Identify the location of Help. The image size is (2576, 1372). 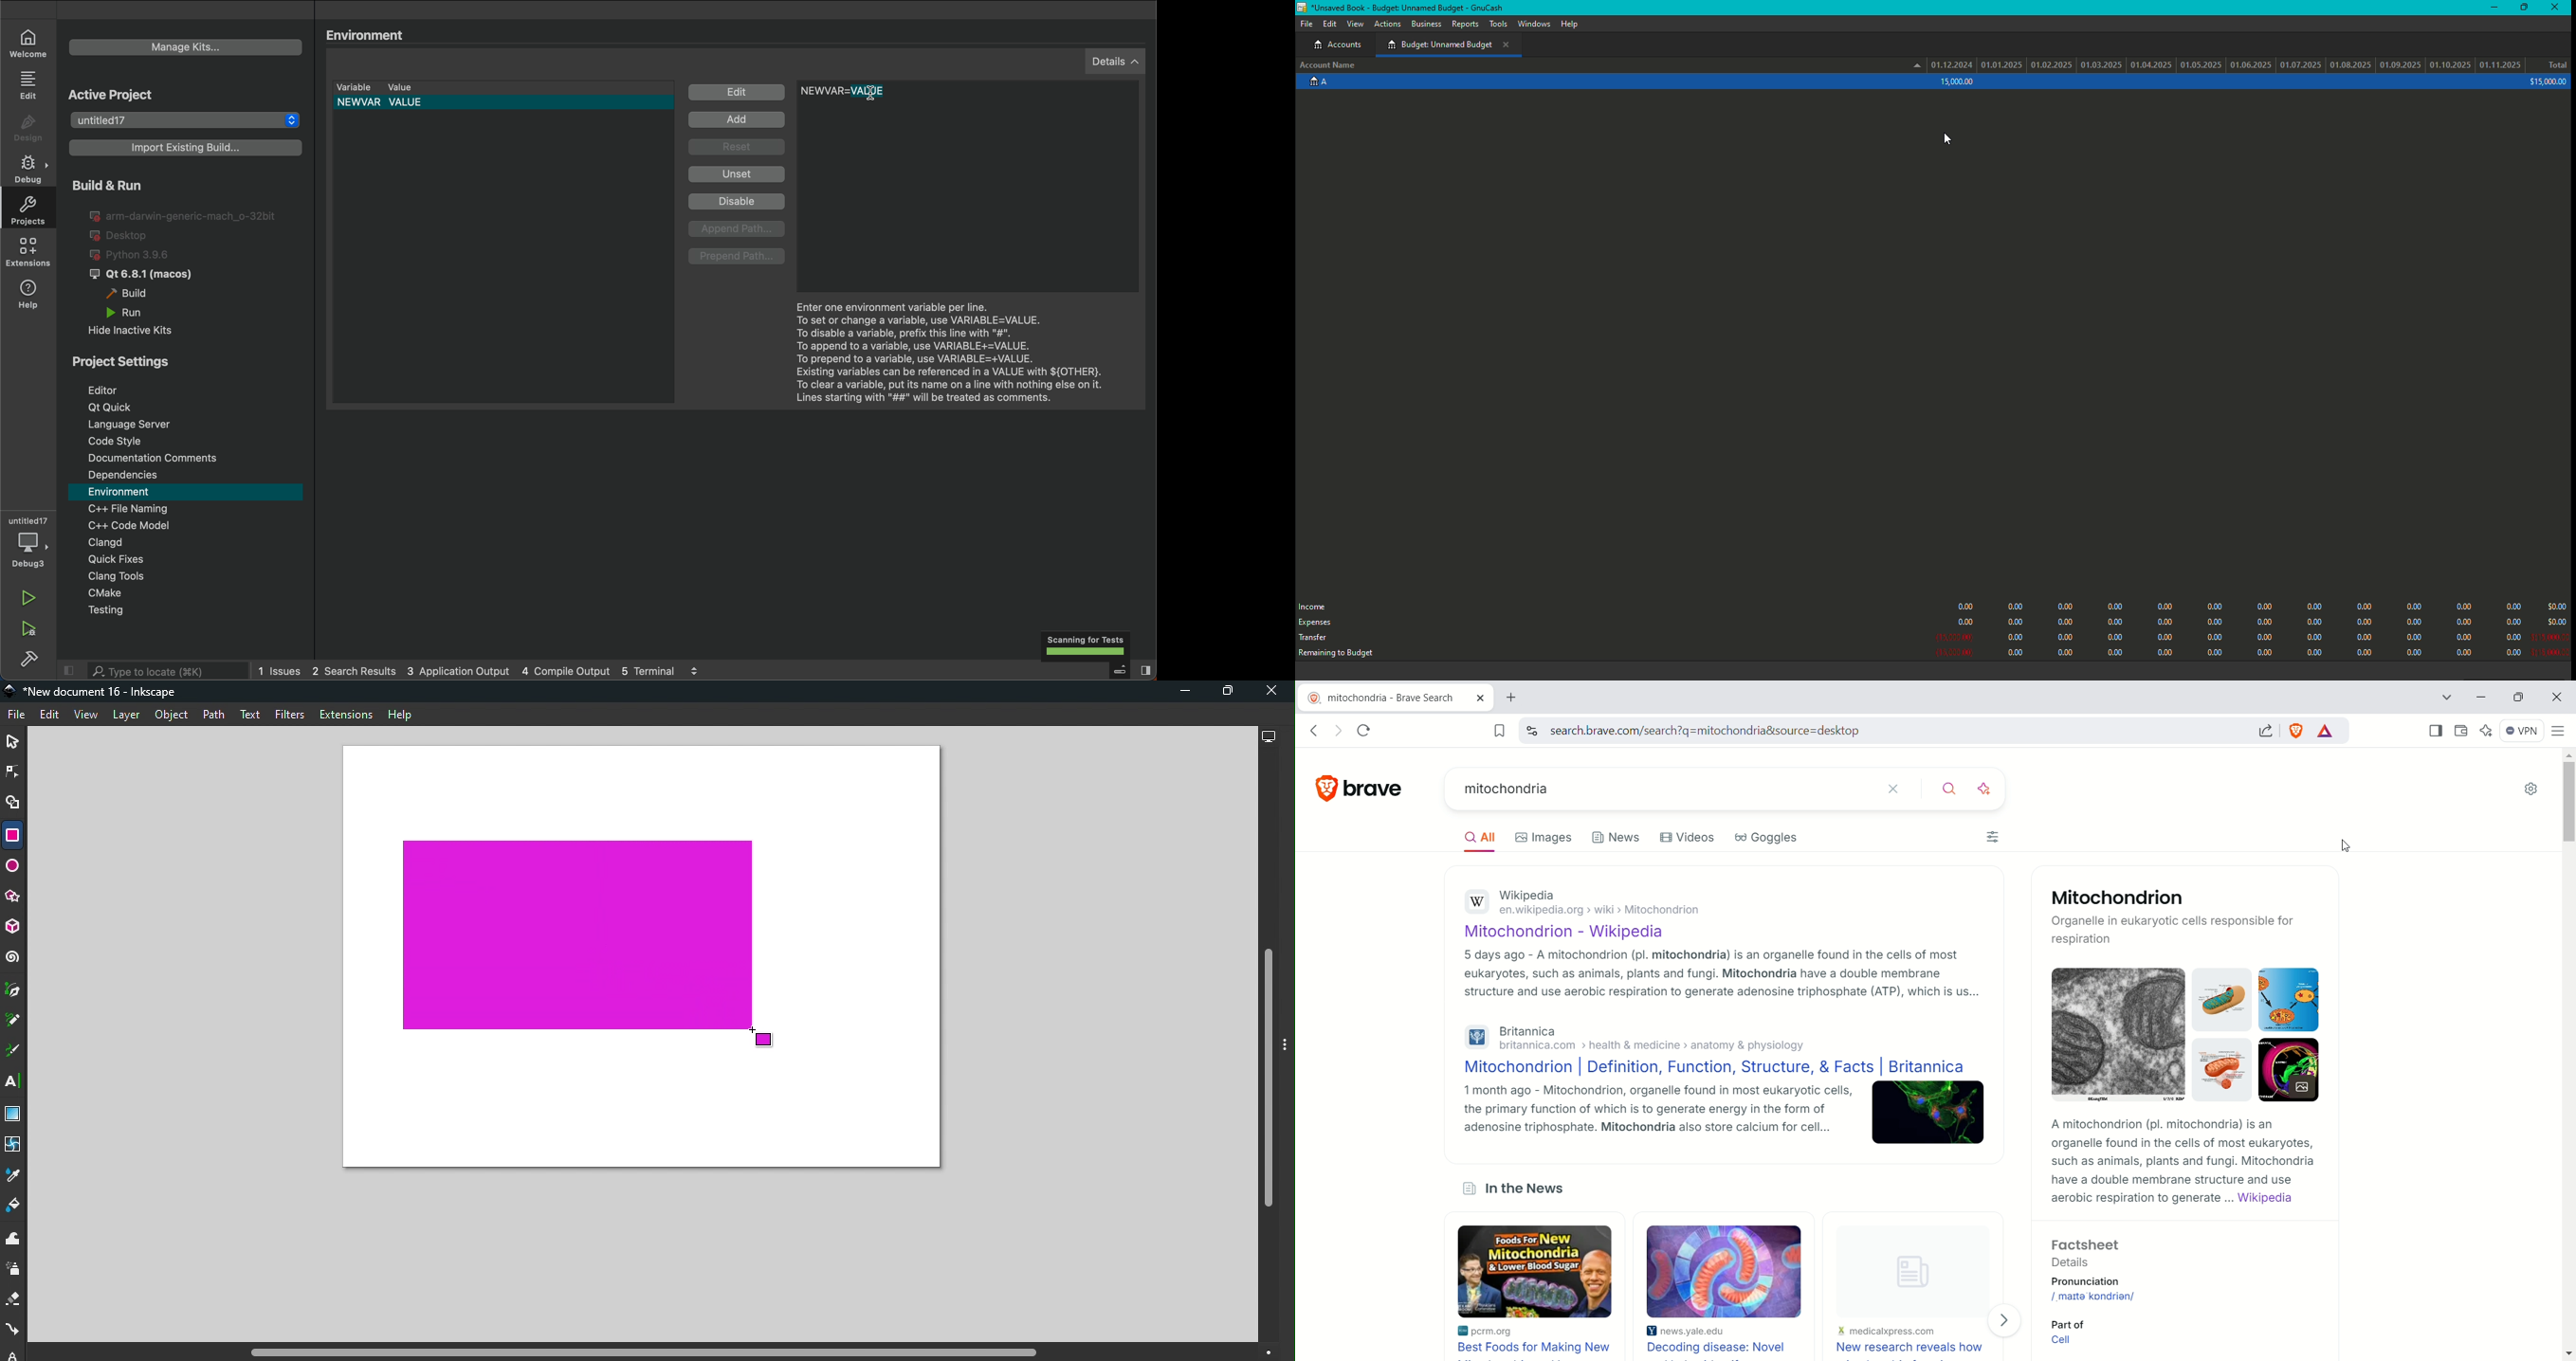
(1568, 24).